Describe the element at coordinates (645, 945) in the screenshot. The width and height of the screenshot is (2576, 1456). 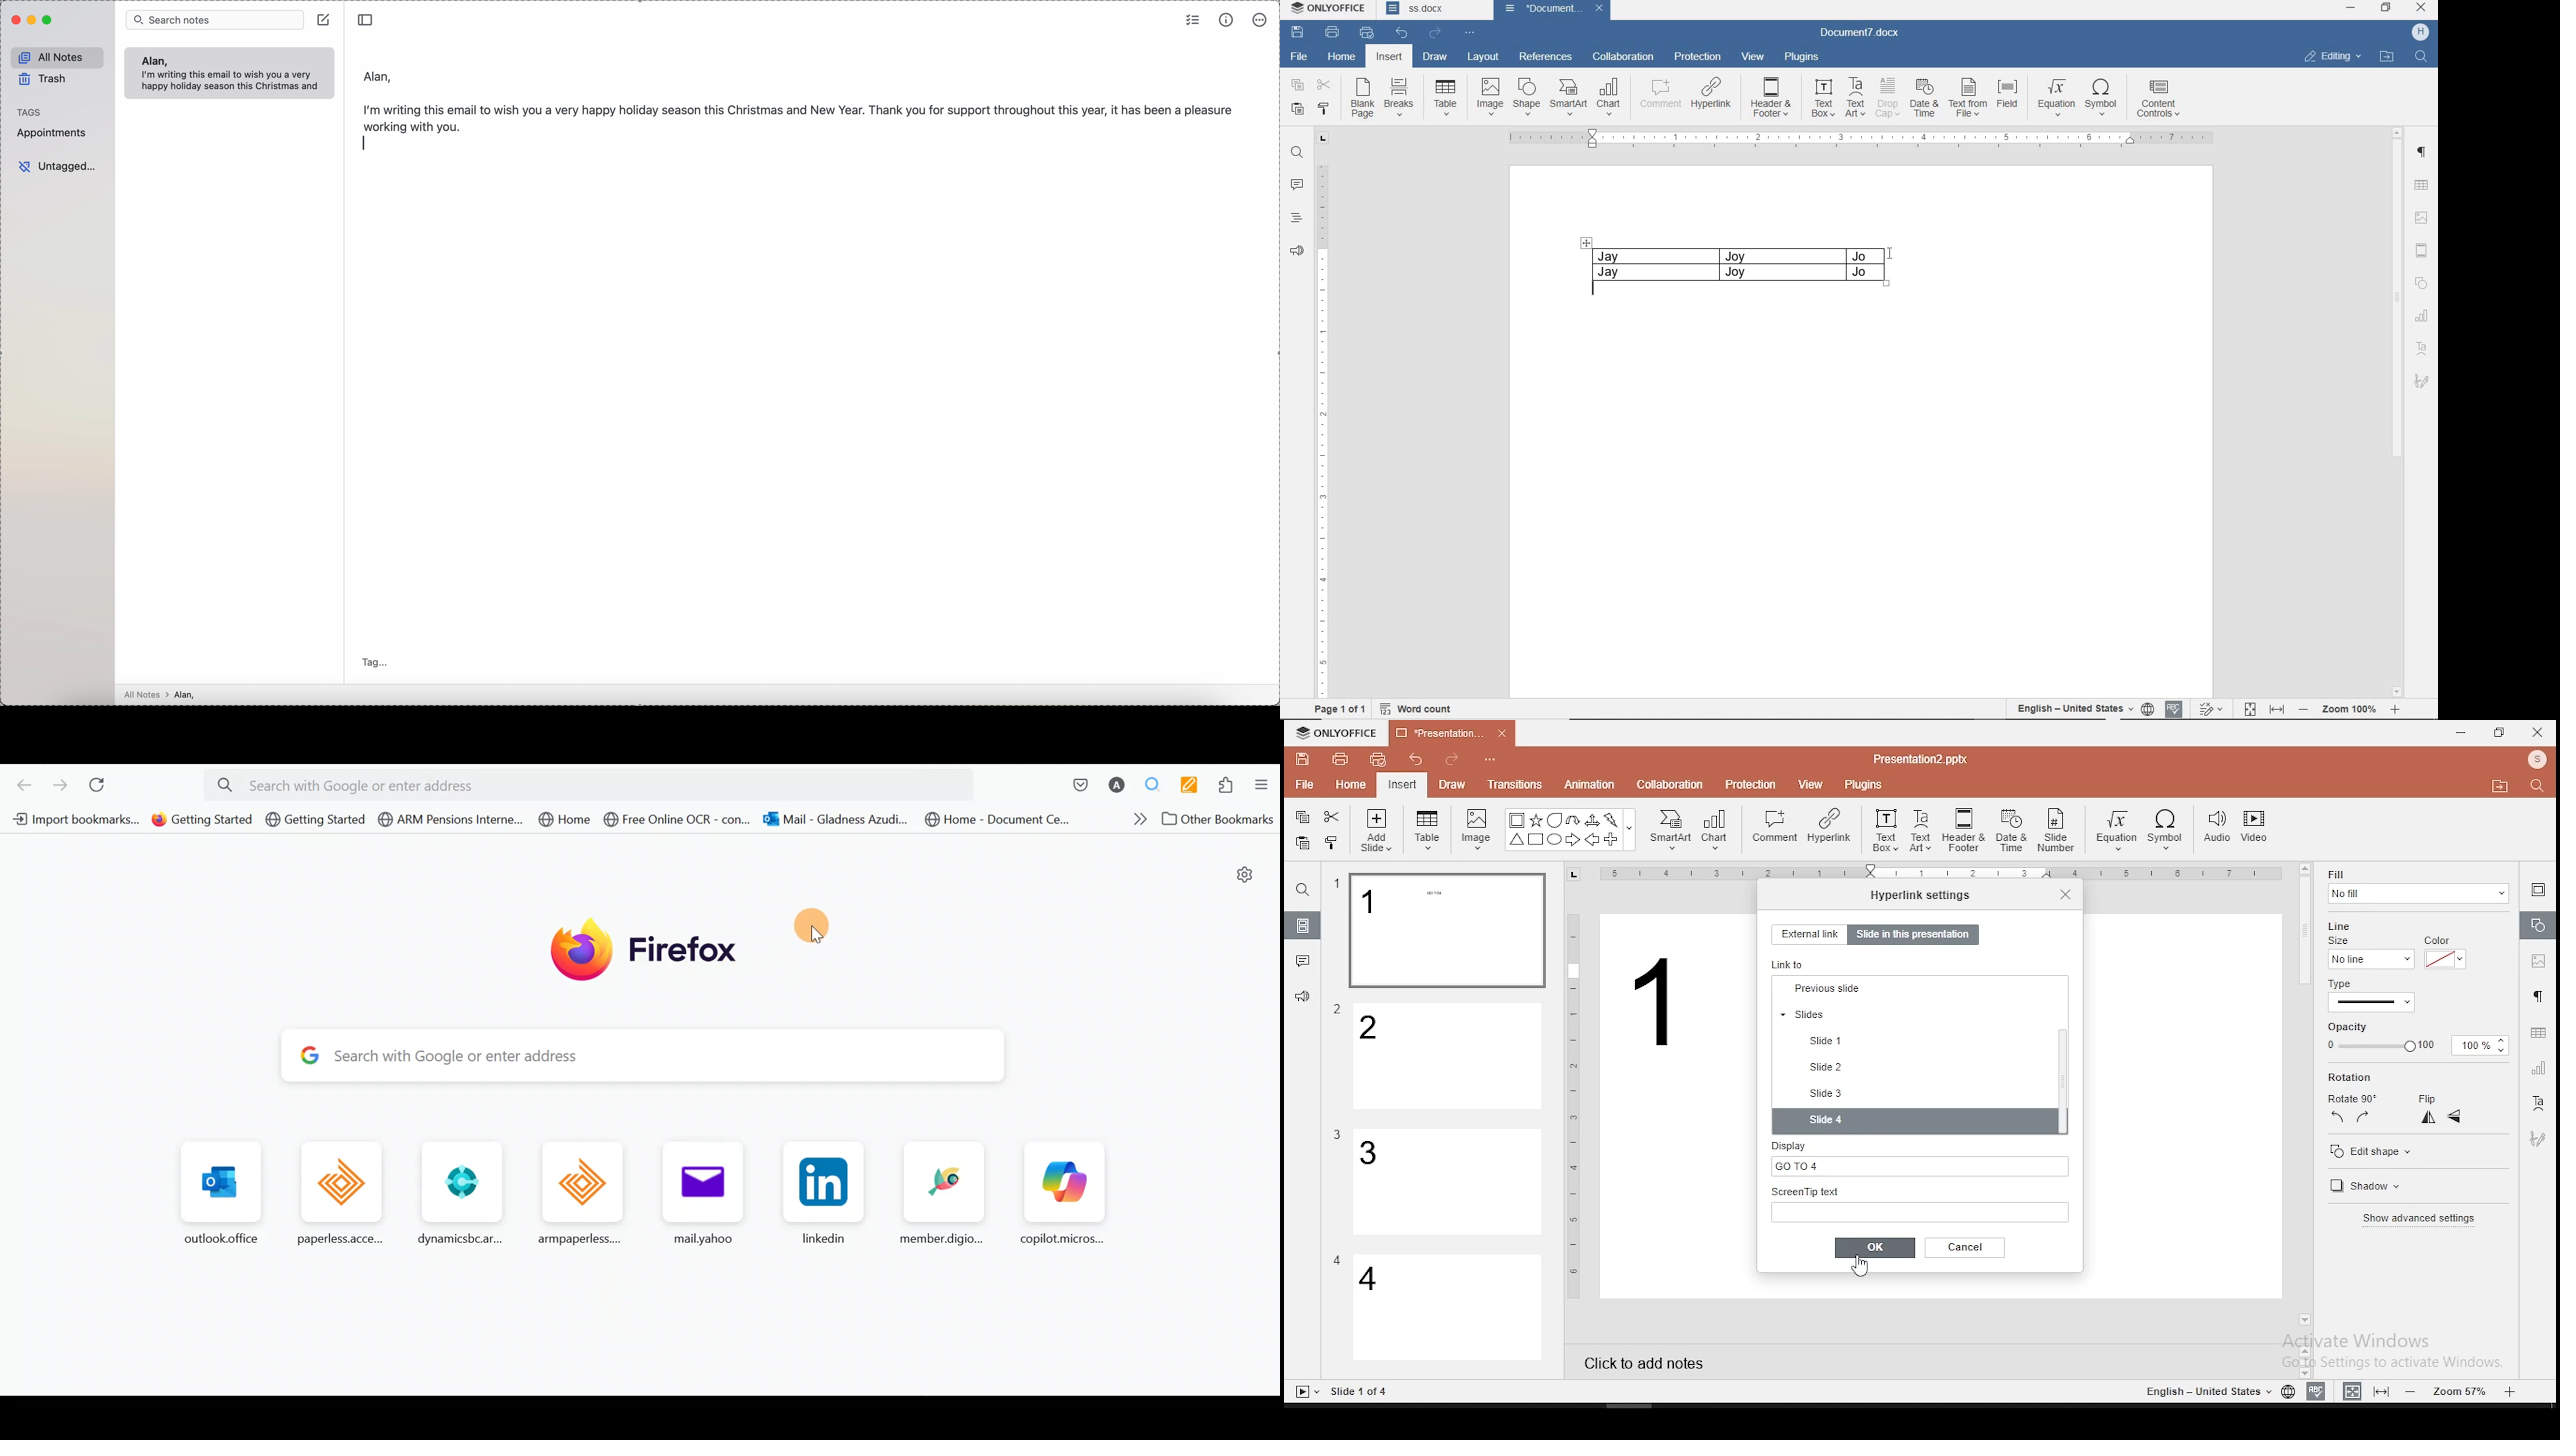
I see `Firefox logo` at that location.